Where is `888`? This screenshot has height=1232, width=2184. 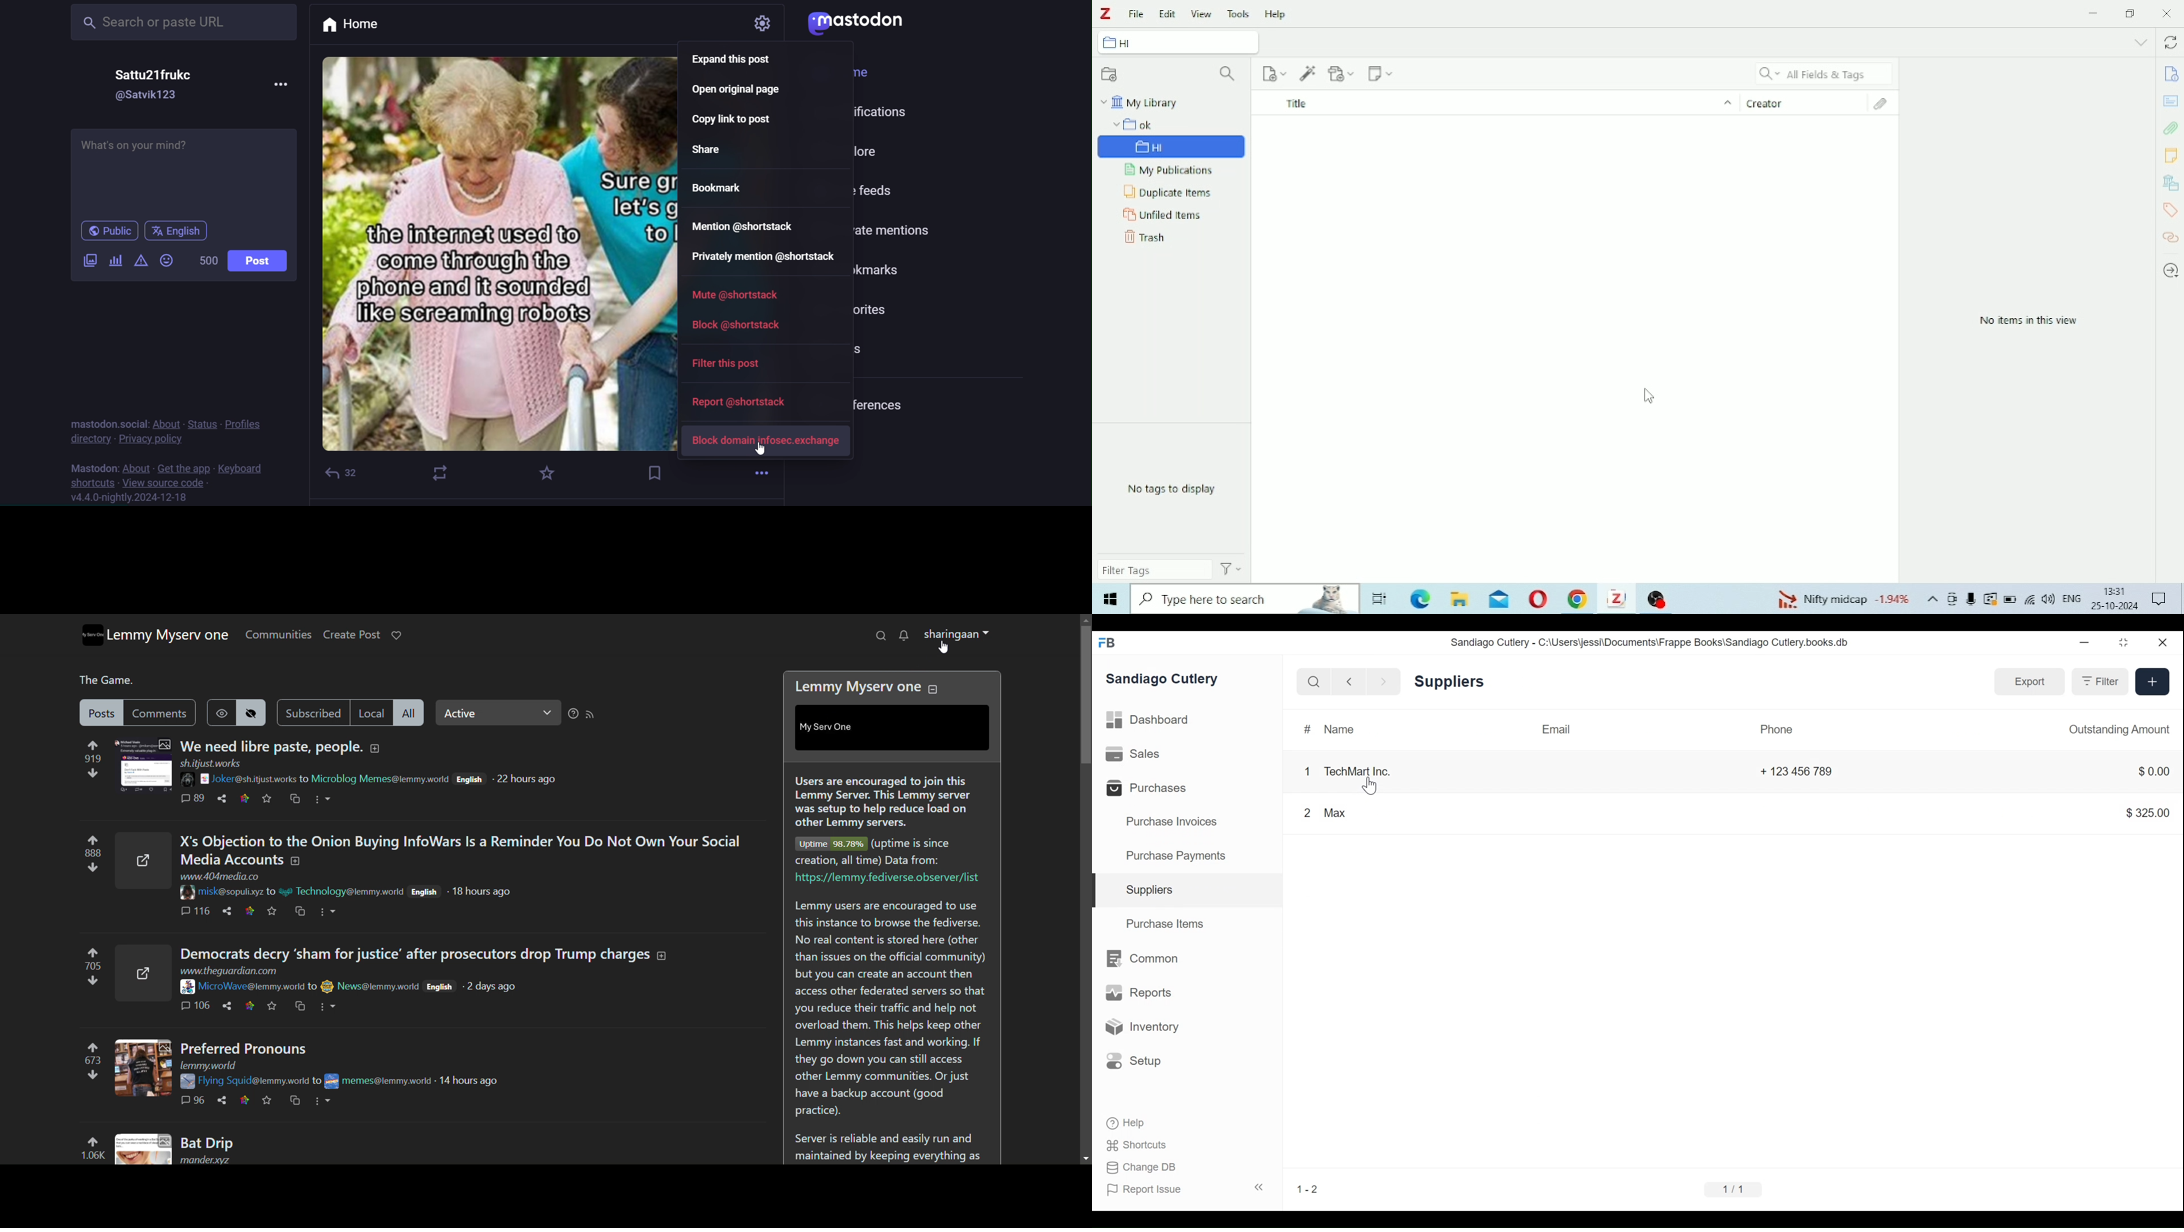 888 is located at coordinates (94, 853).